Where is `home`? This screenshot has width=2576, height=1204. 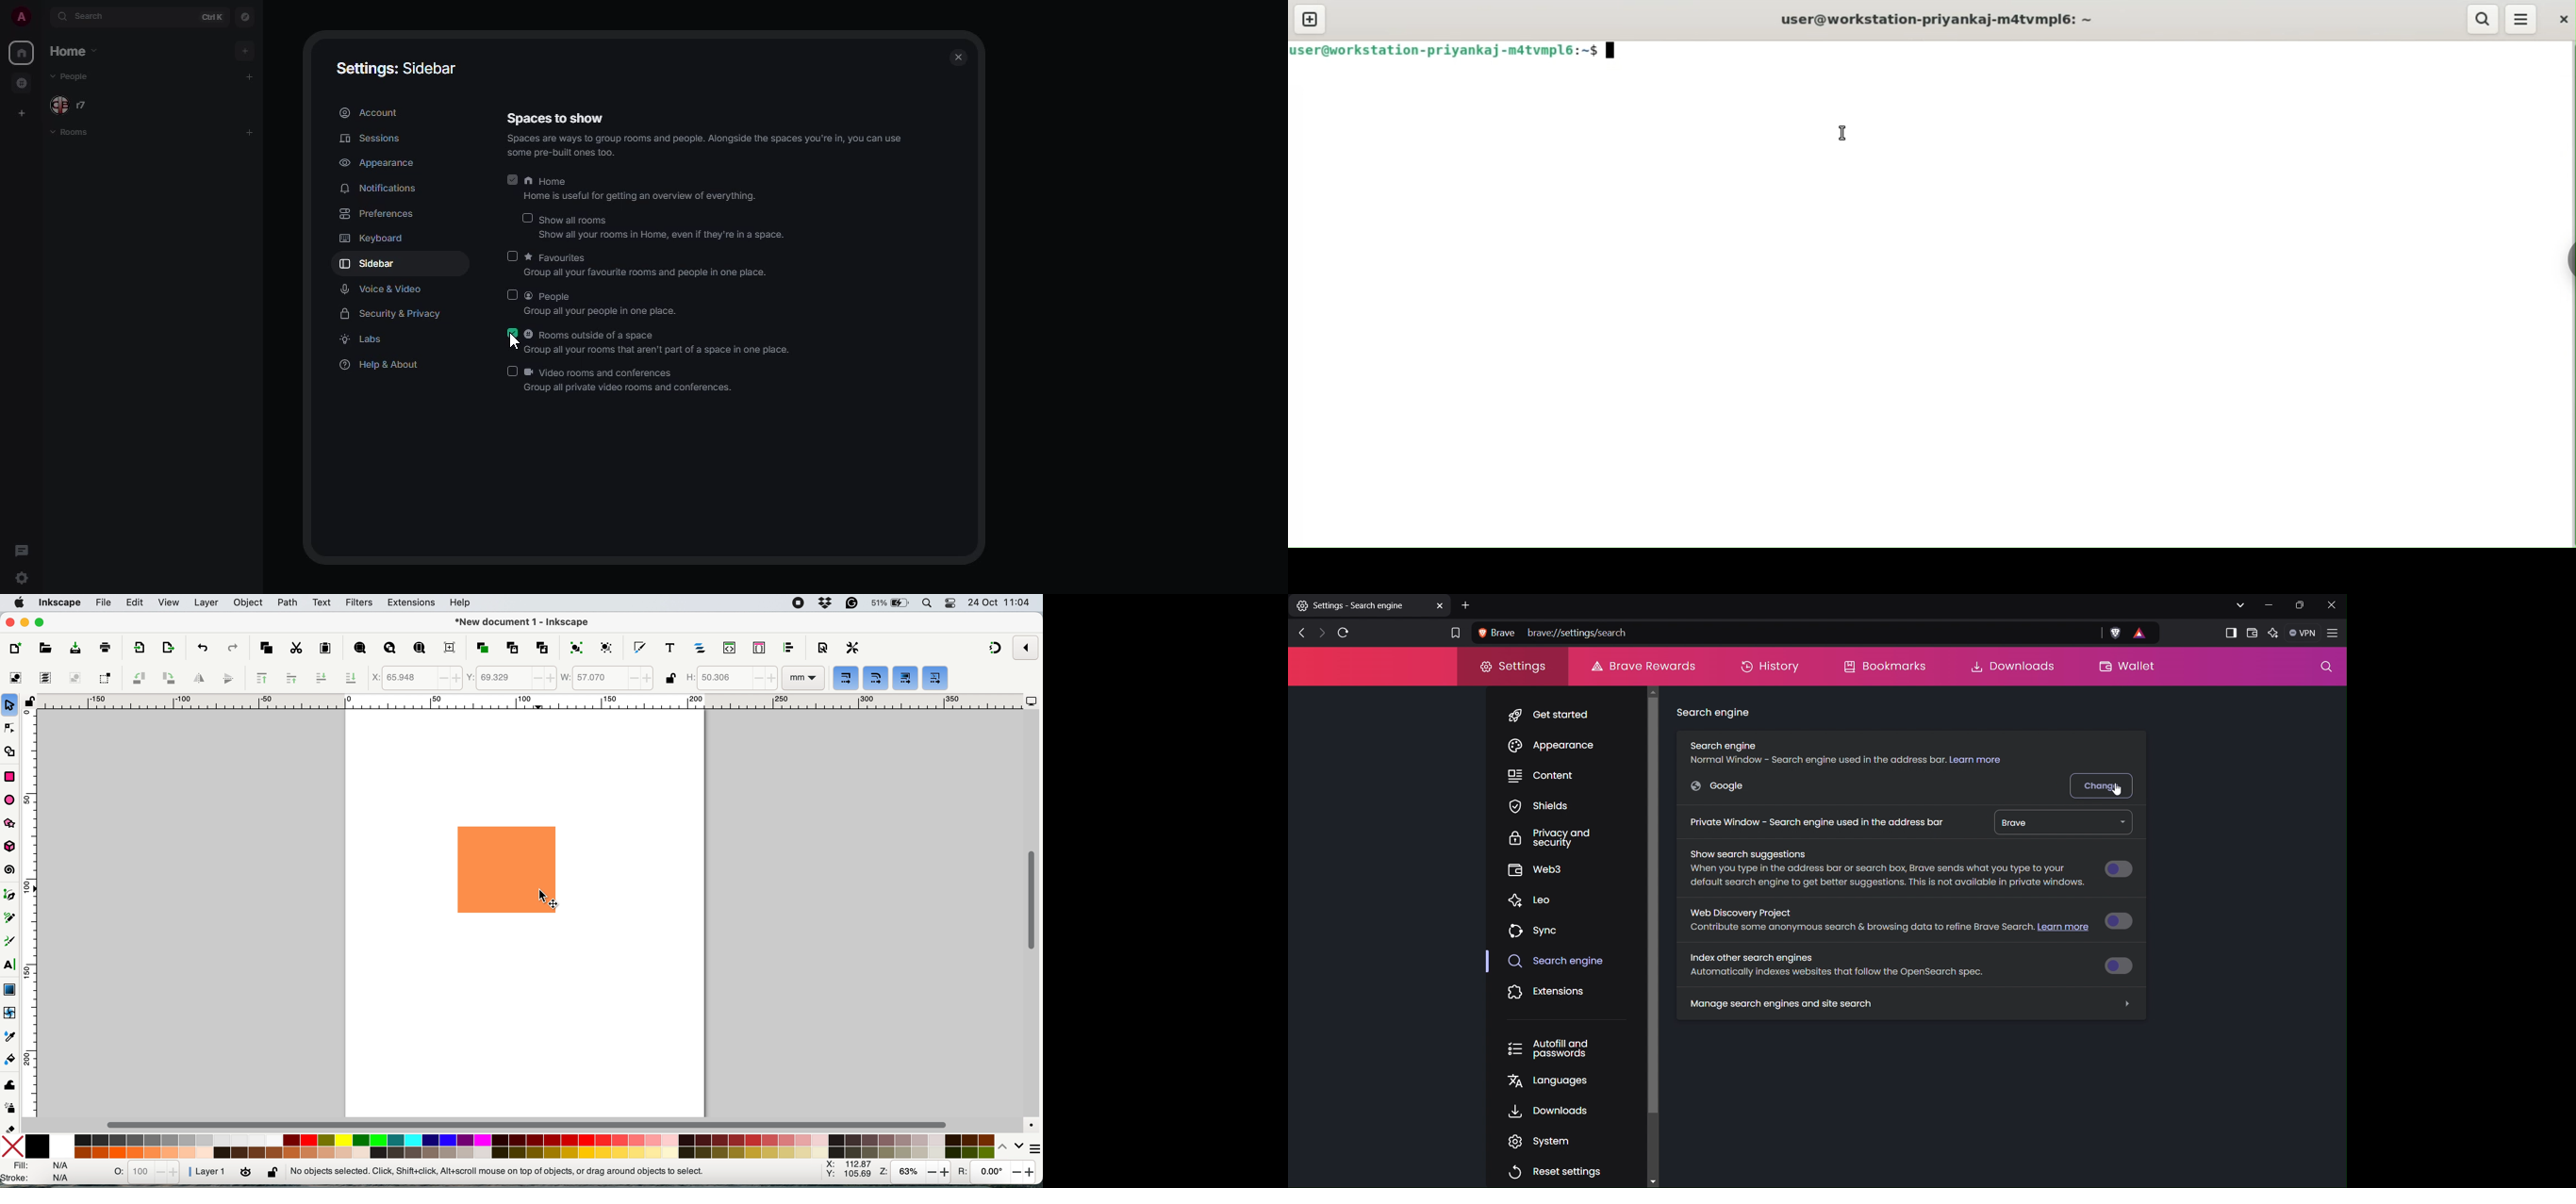
home is located at coordinates (21, 52).